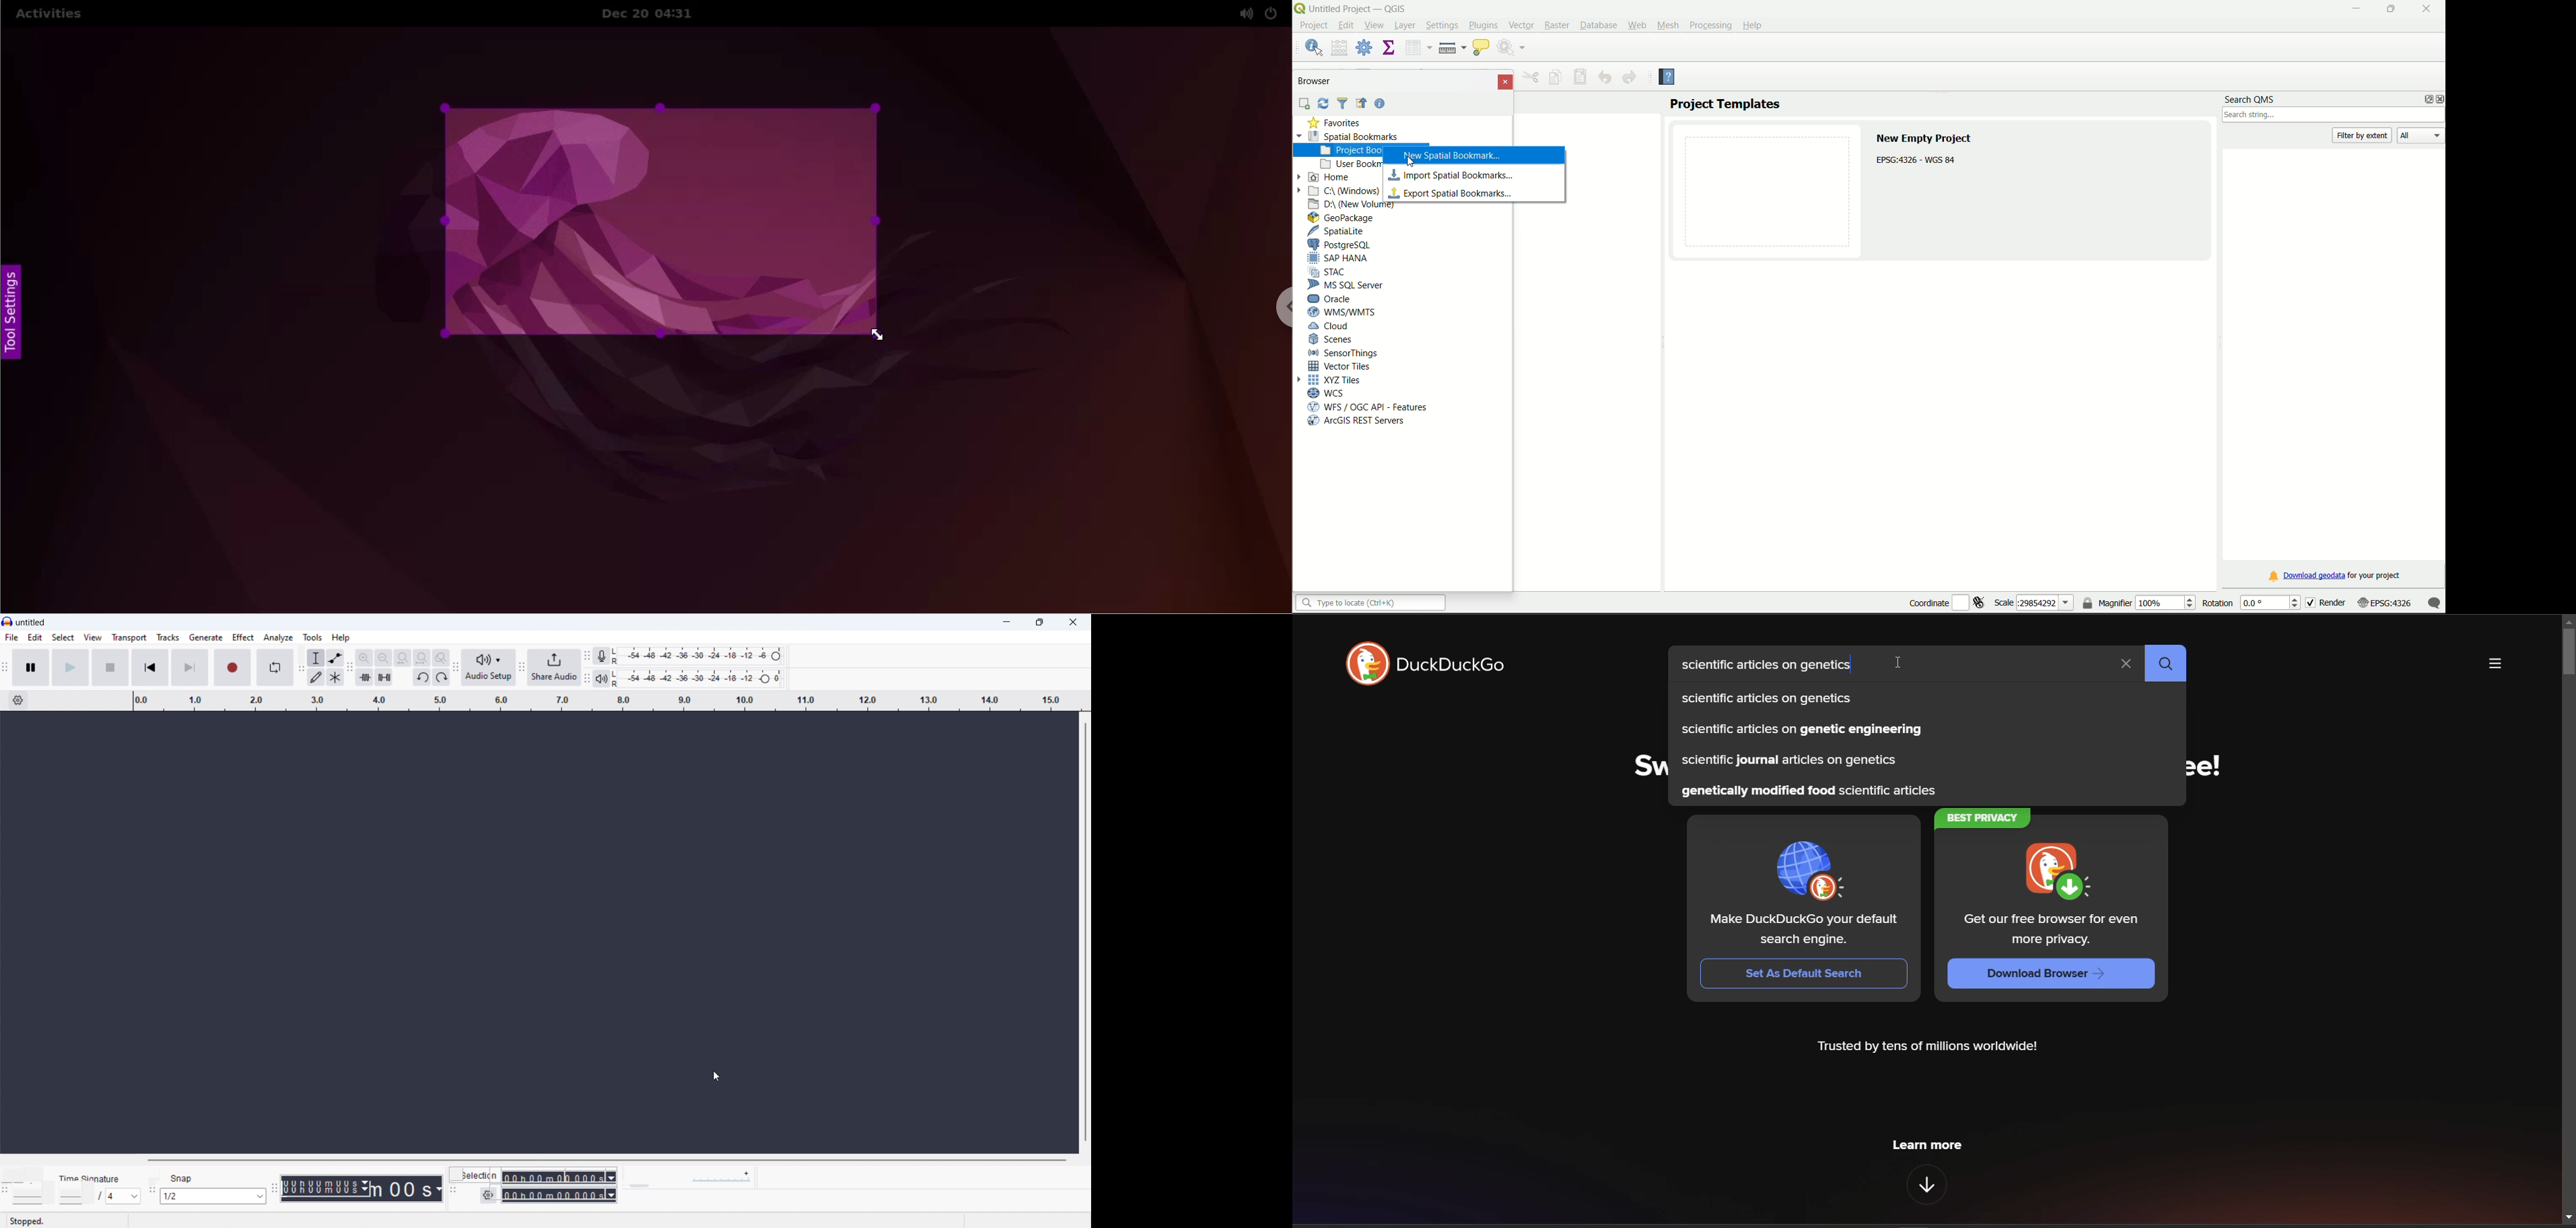  I want to click on cursor, so click(1900, 664).